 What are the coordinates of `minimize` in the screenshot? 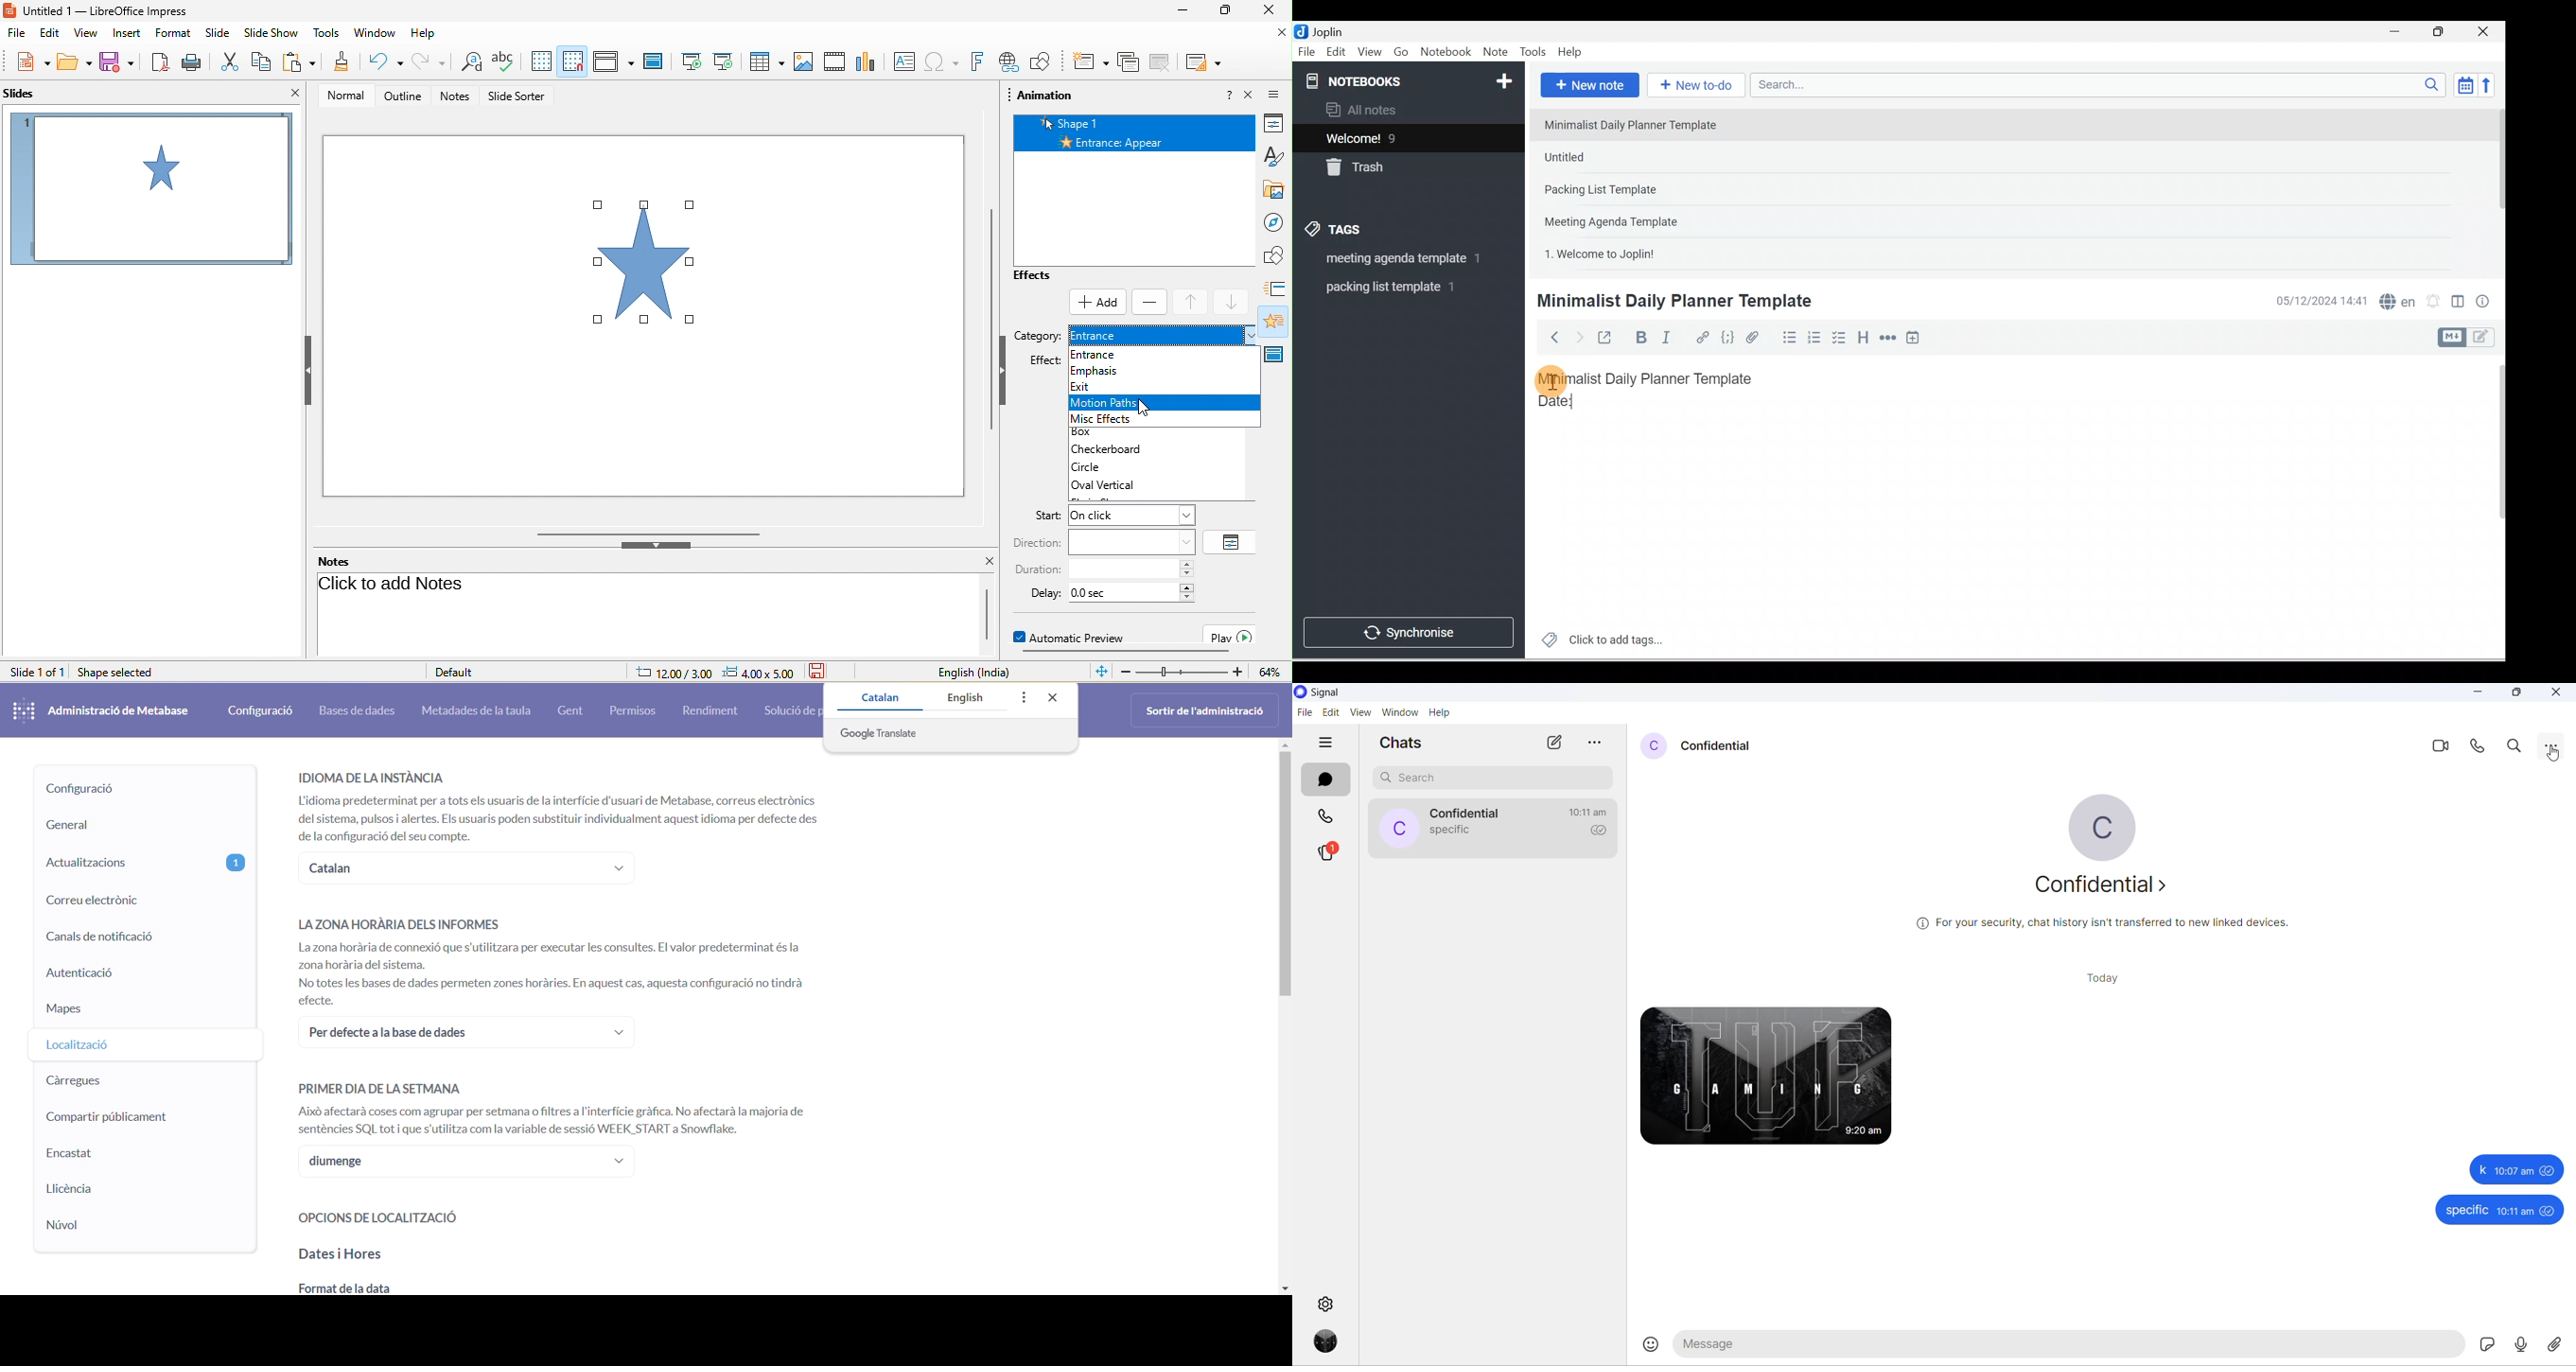 It's located at (1185, 9).